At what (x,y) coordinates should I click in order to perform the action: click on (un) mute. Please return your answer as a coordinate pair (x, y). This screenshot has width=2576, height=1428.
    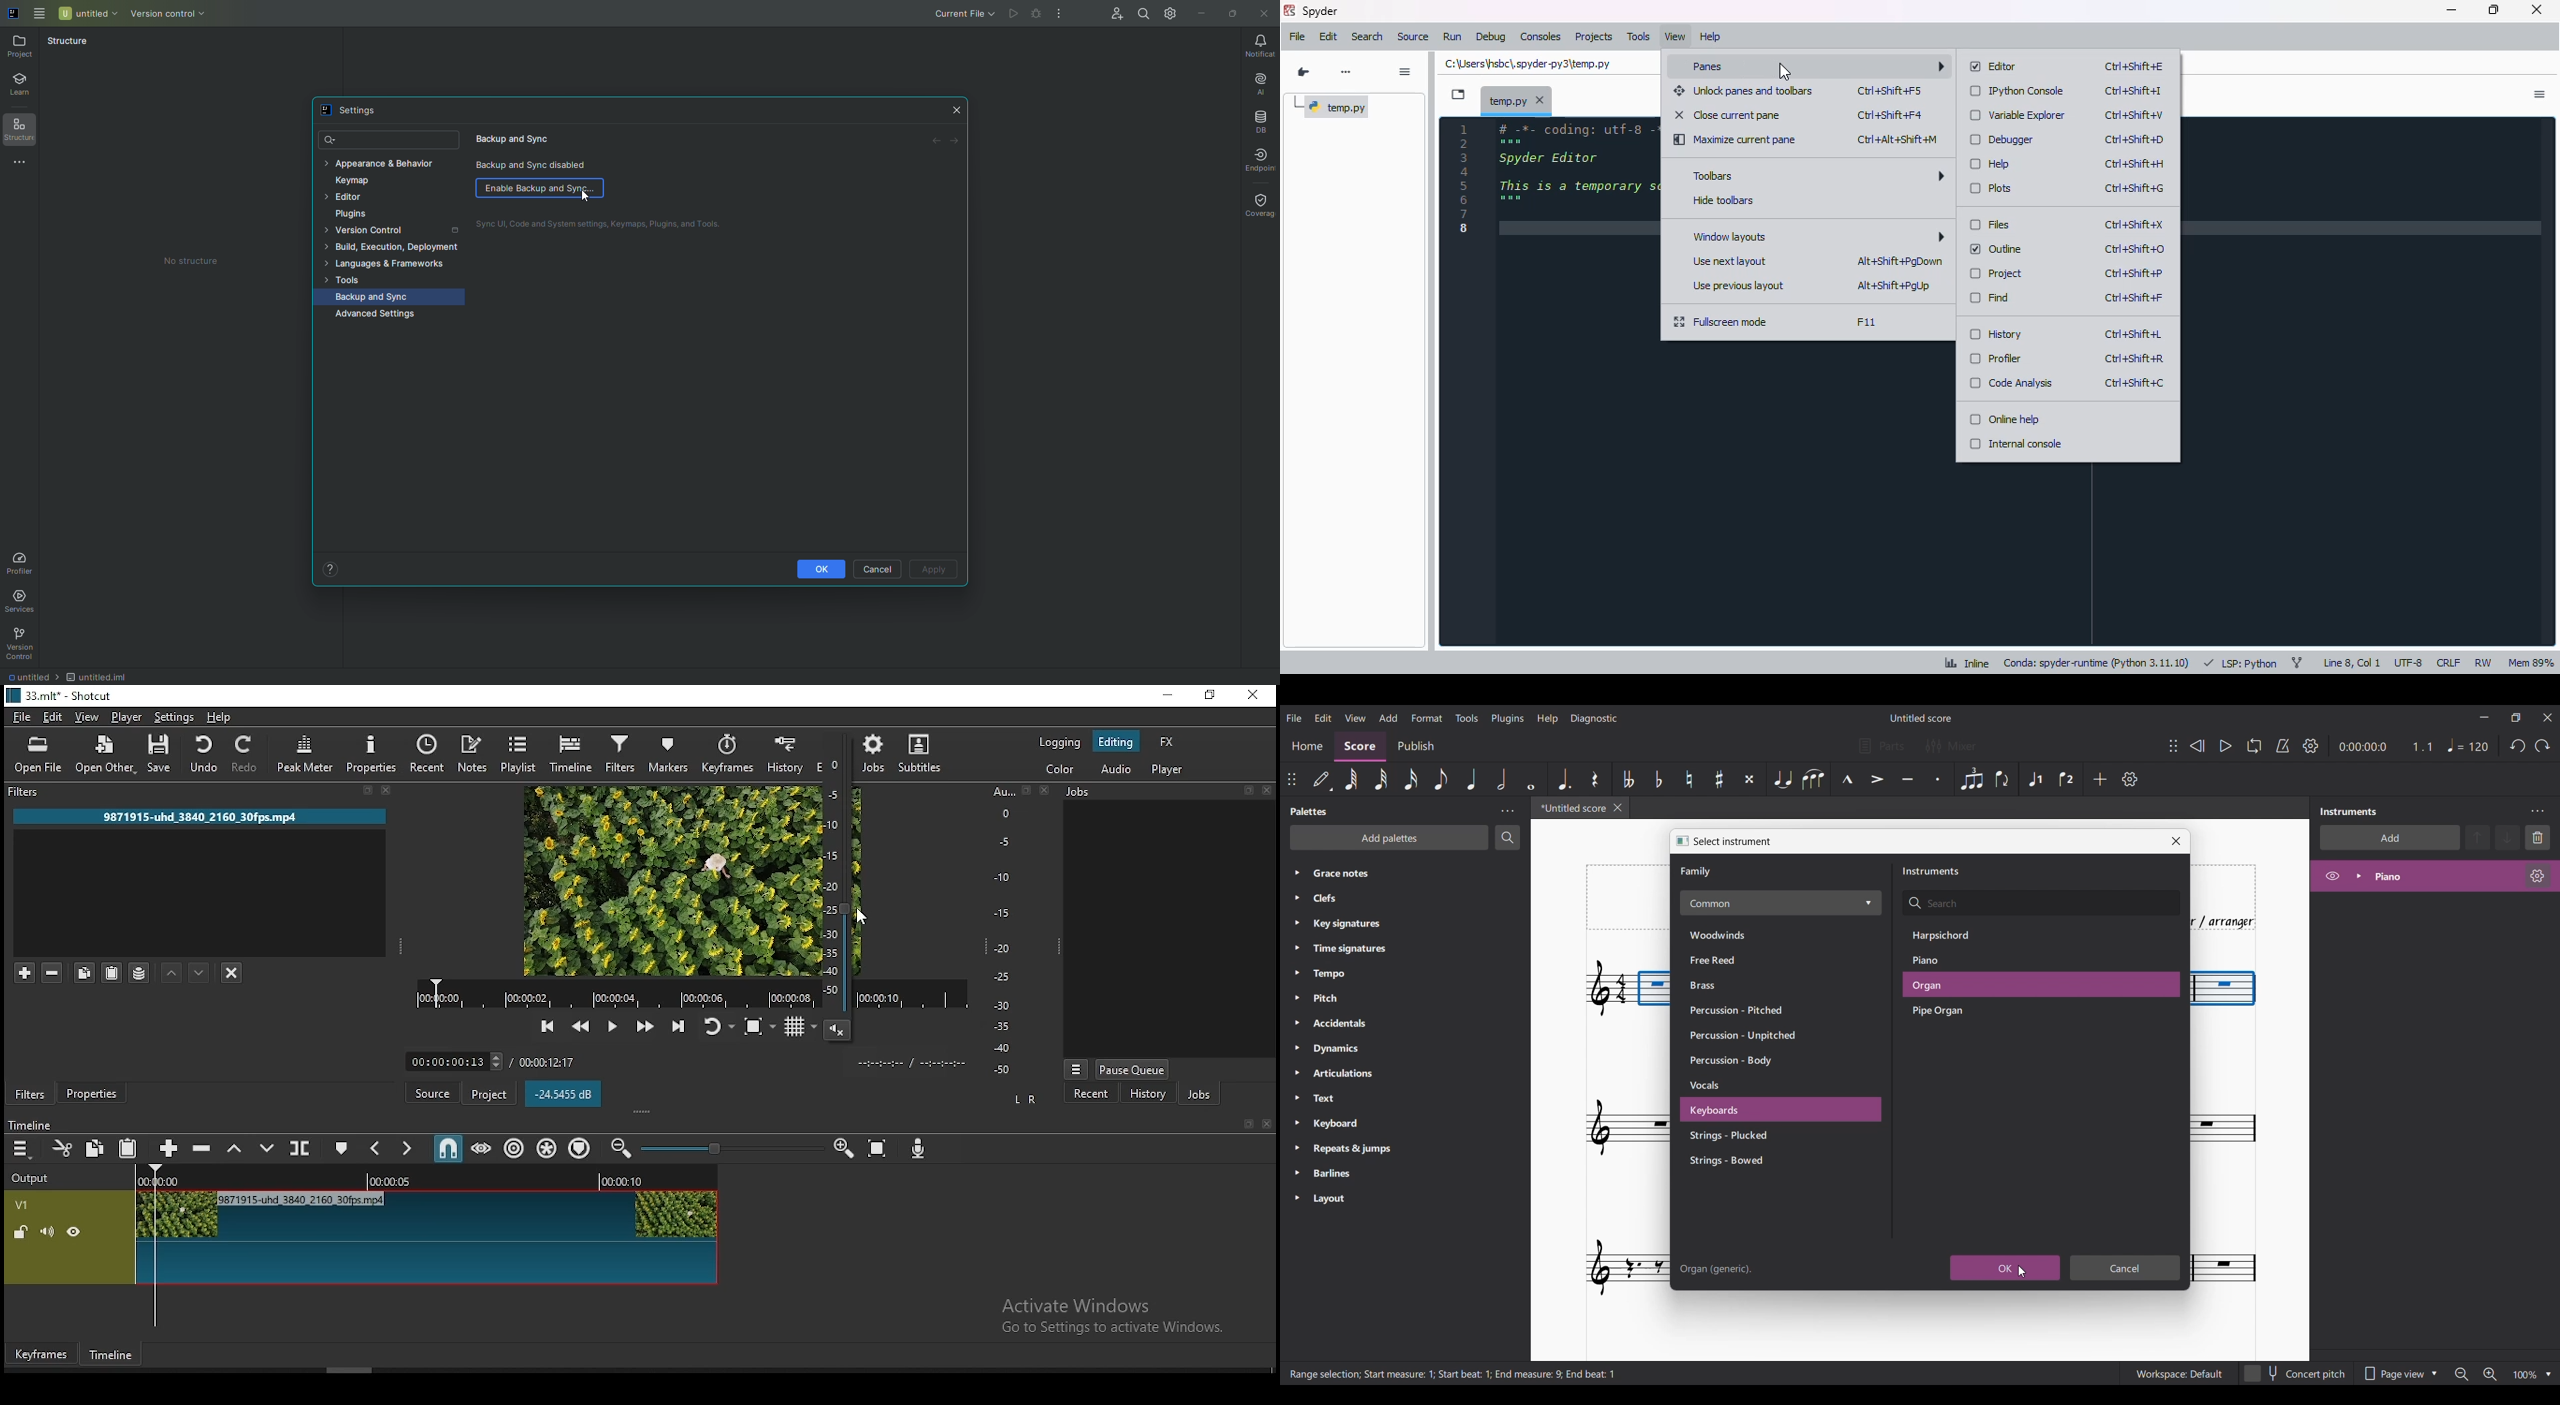
    Looking at the image, I should click on (48, 1232).